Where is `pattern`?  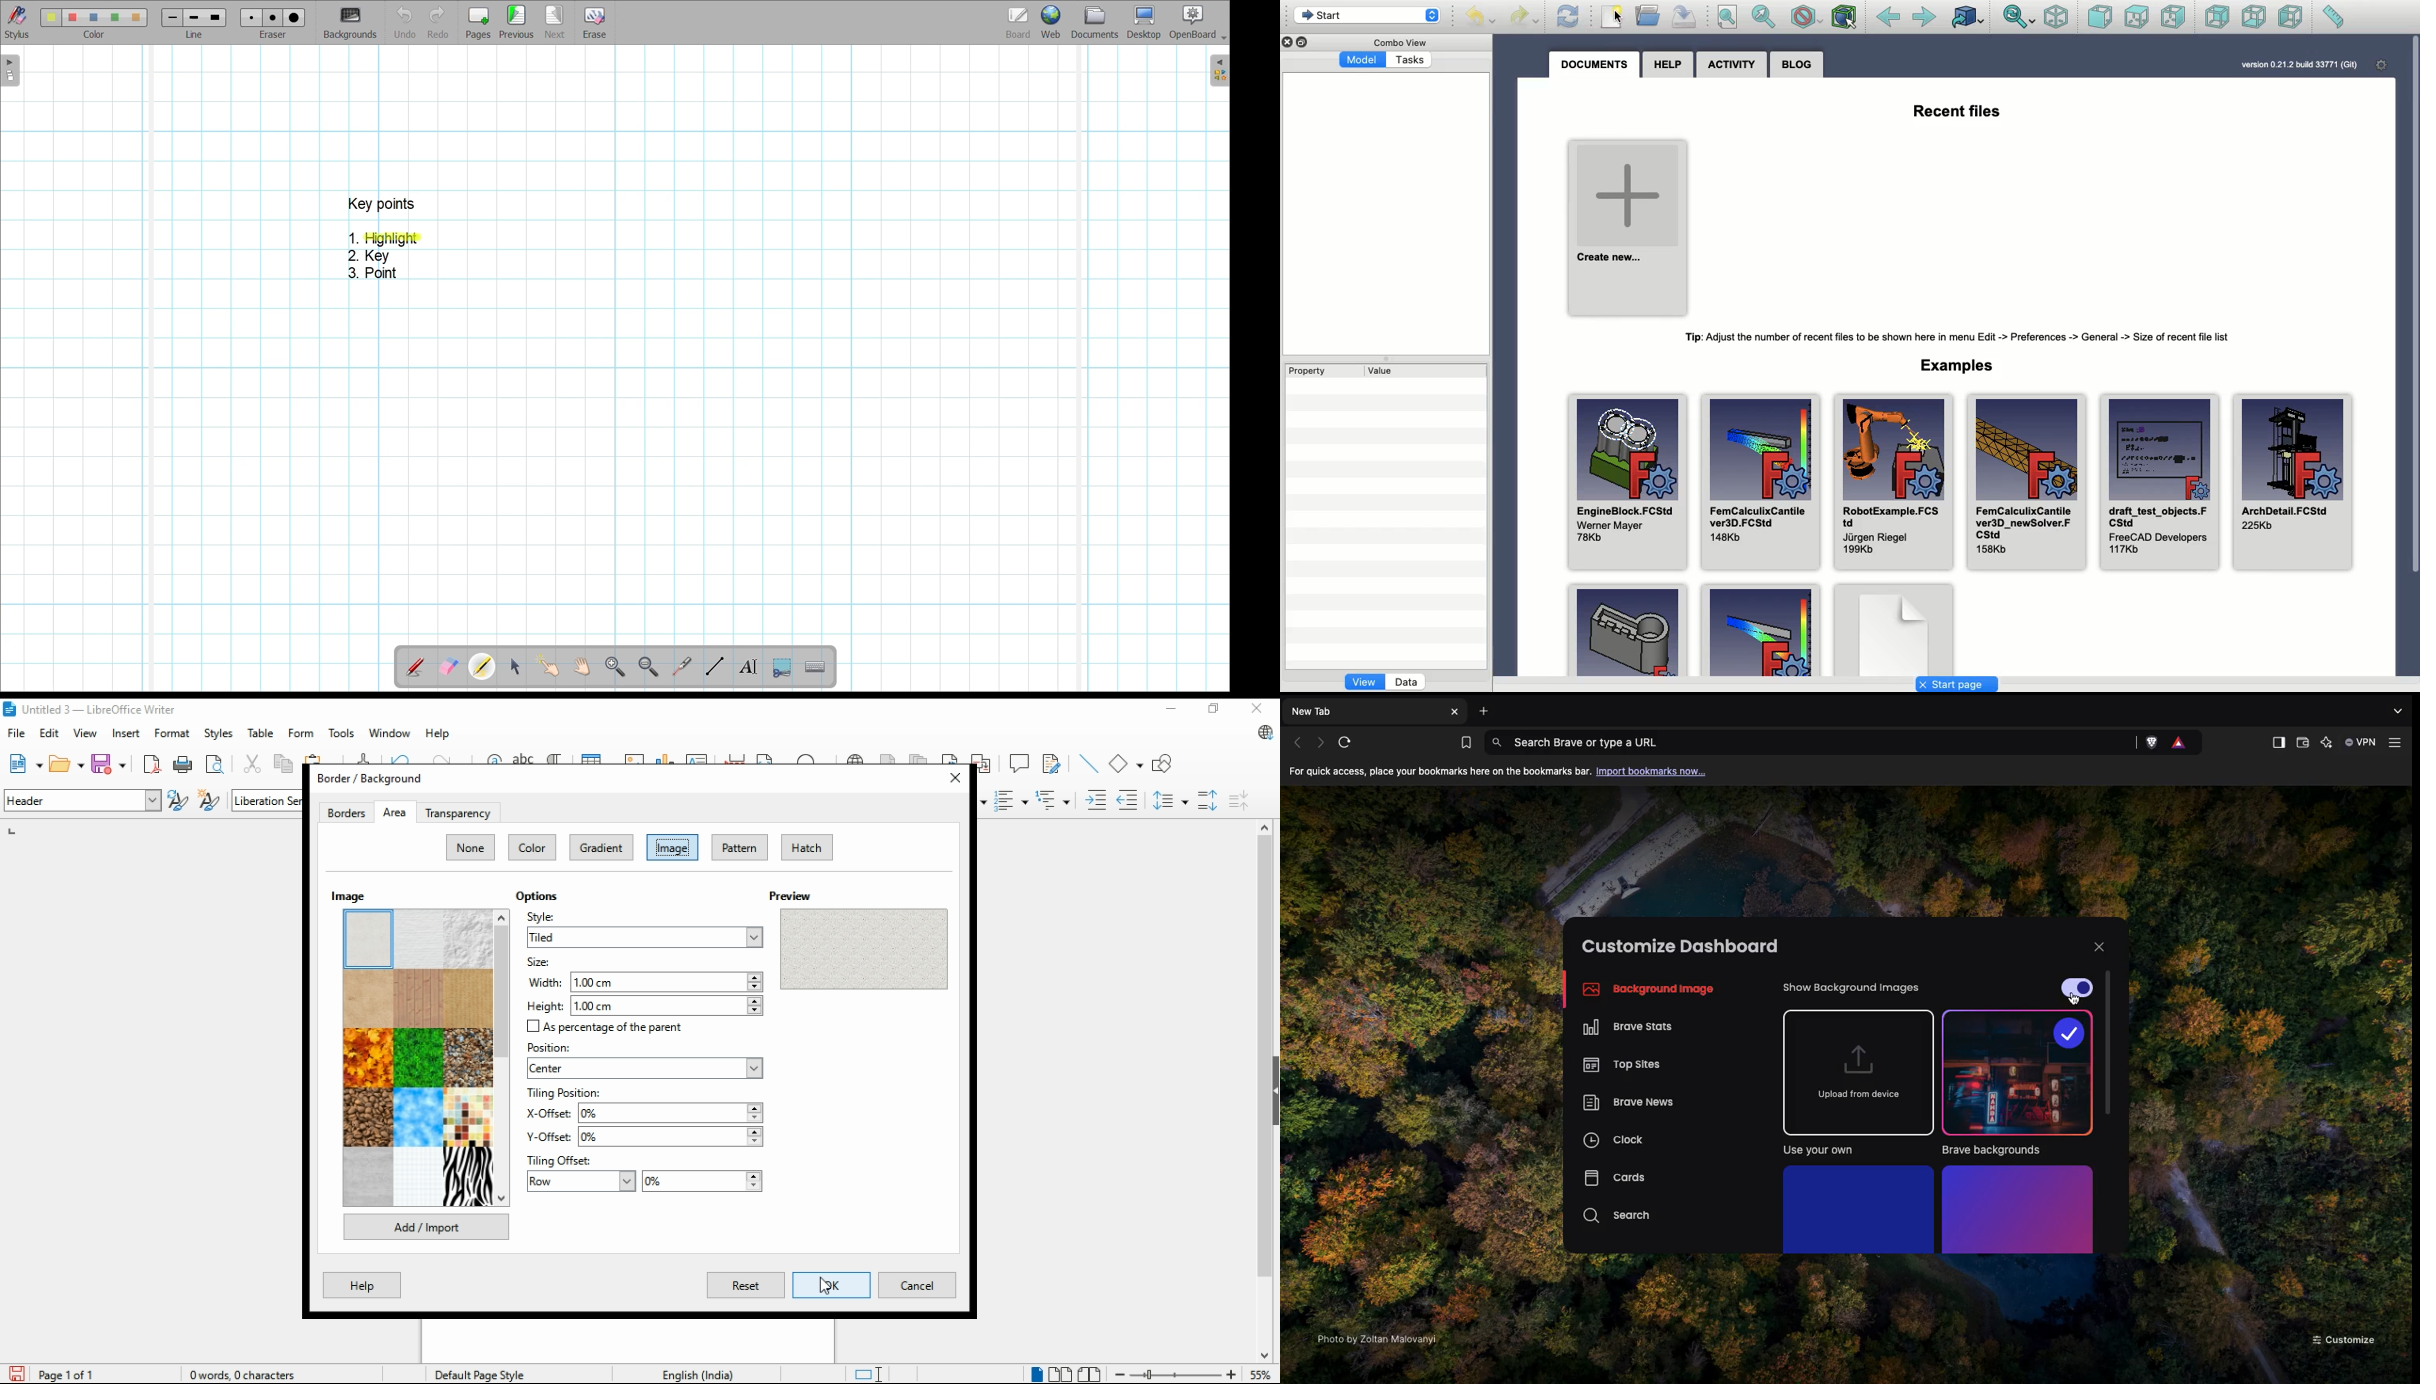 pattern is located at coordinates (739, 847).